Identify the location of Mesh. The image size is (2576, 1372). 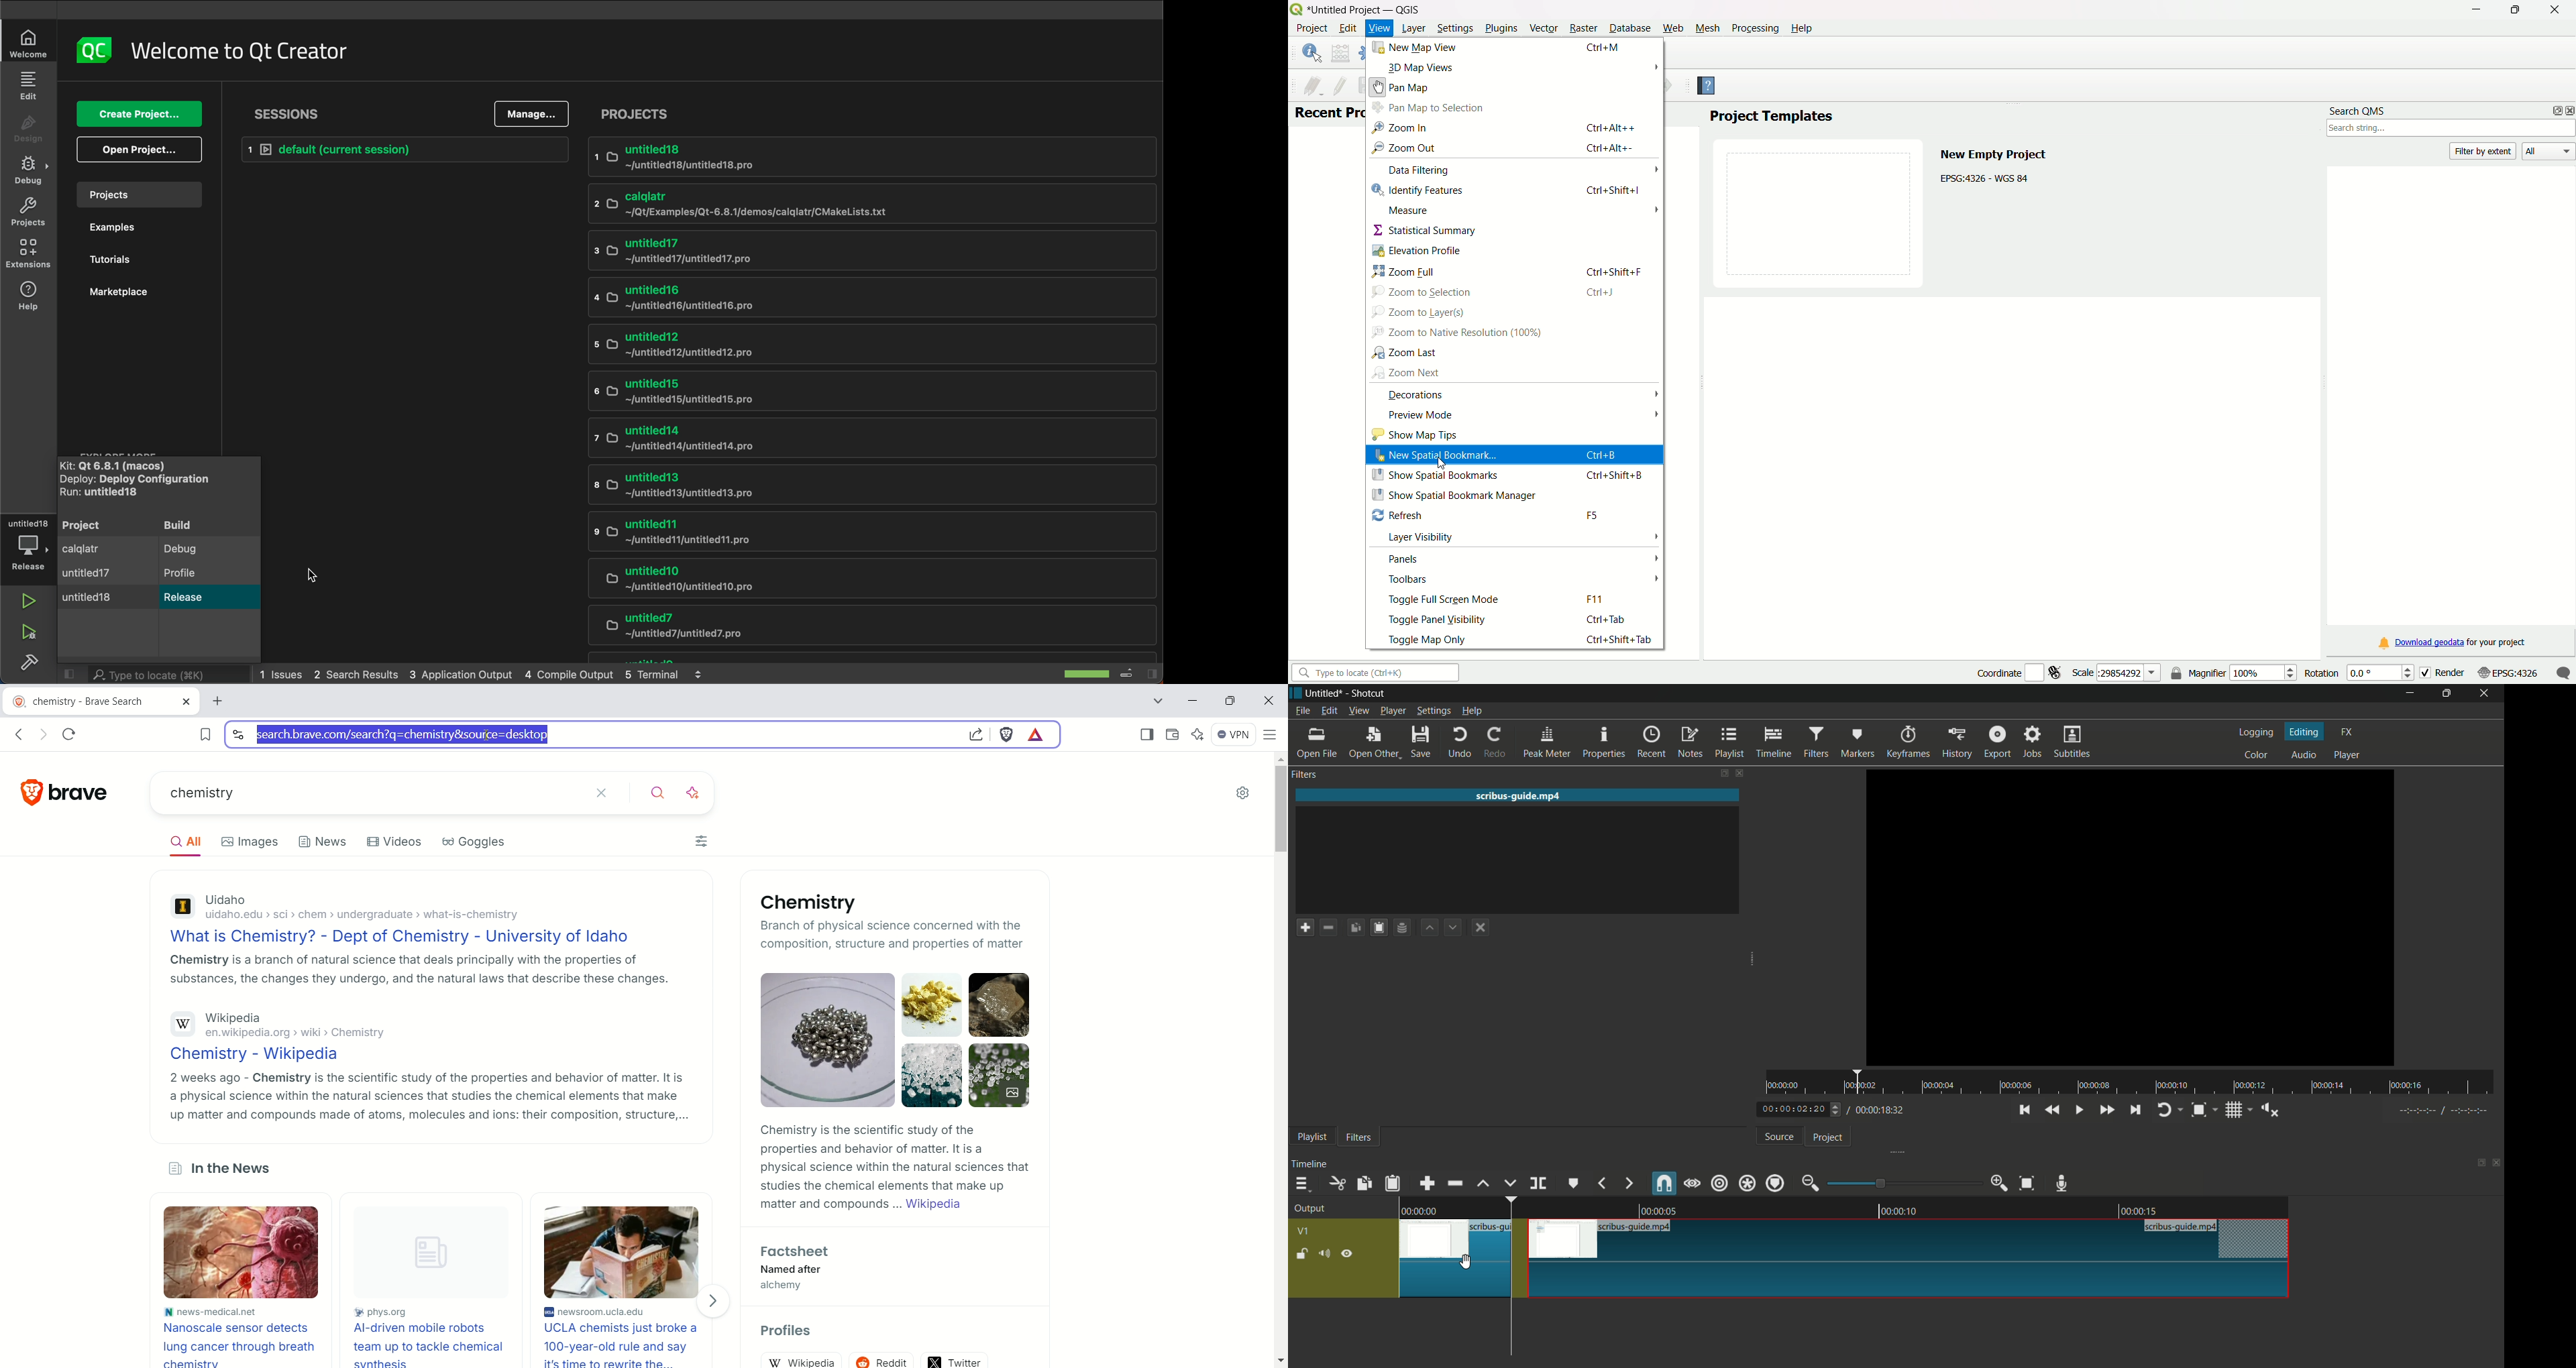
(1706, 27).